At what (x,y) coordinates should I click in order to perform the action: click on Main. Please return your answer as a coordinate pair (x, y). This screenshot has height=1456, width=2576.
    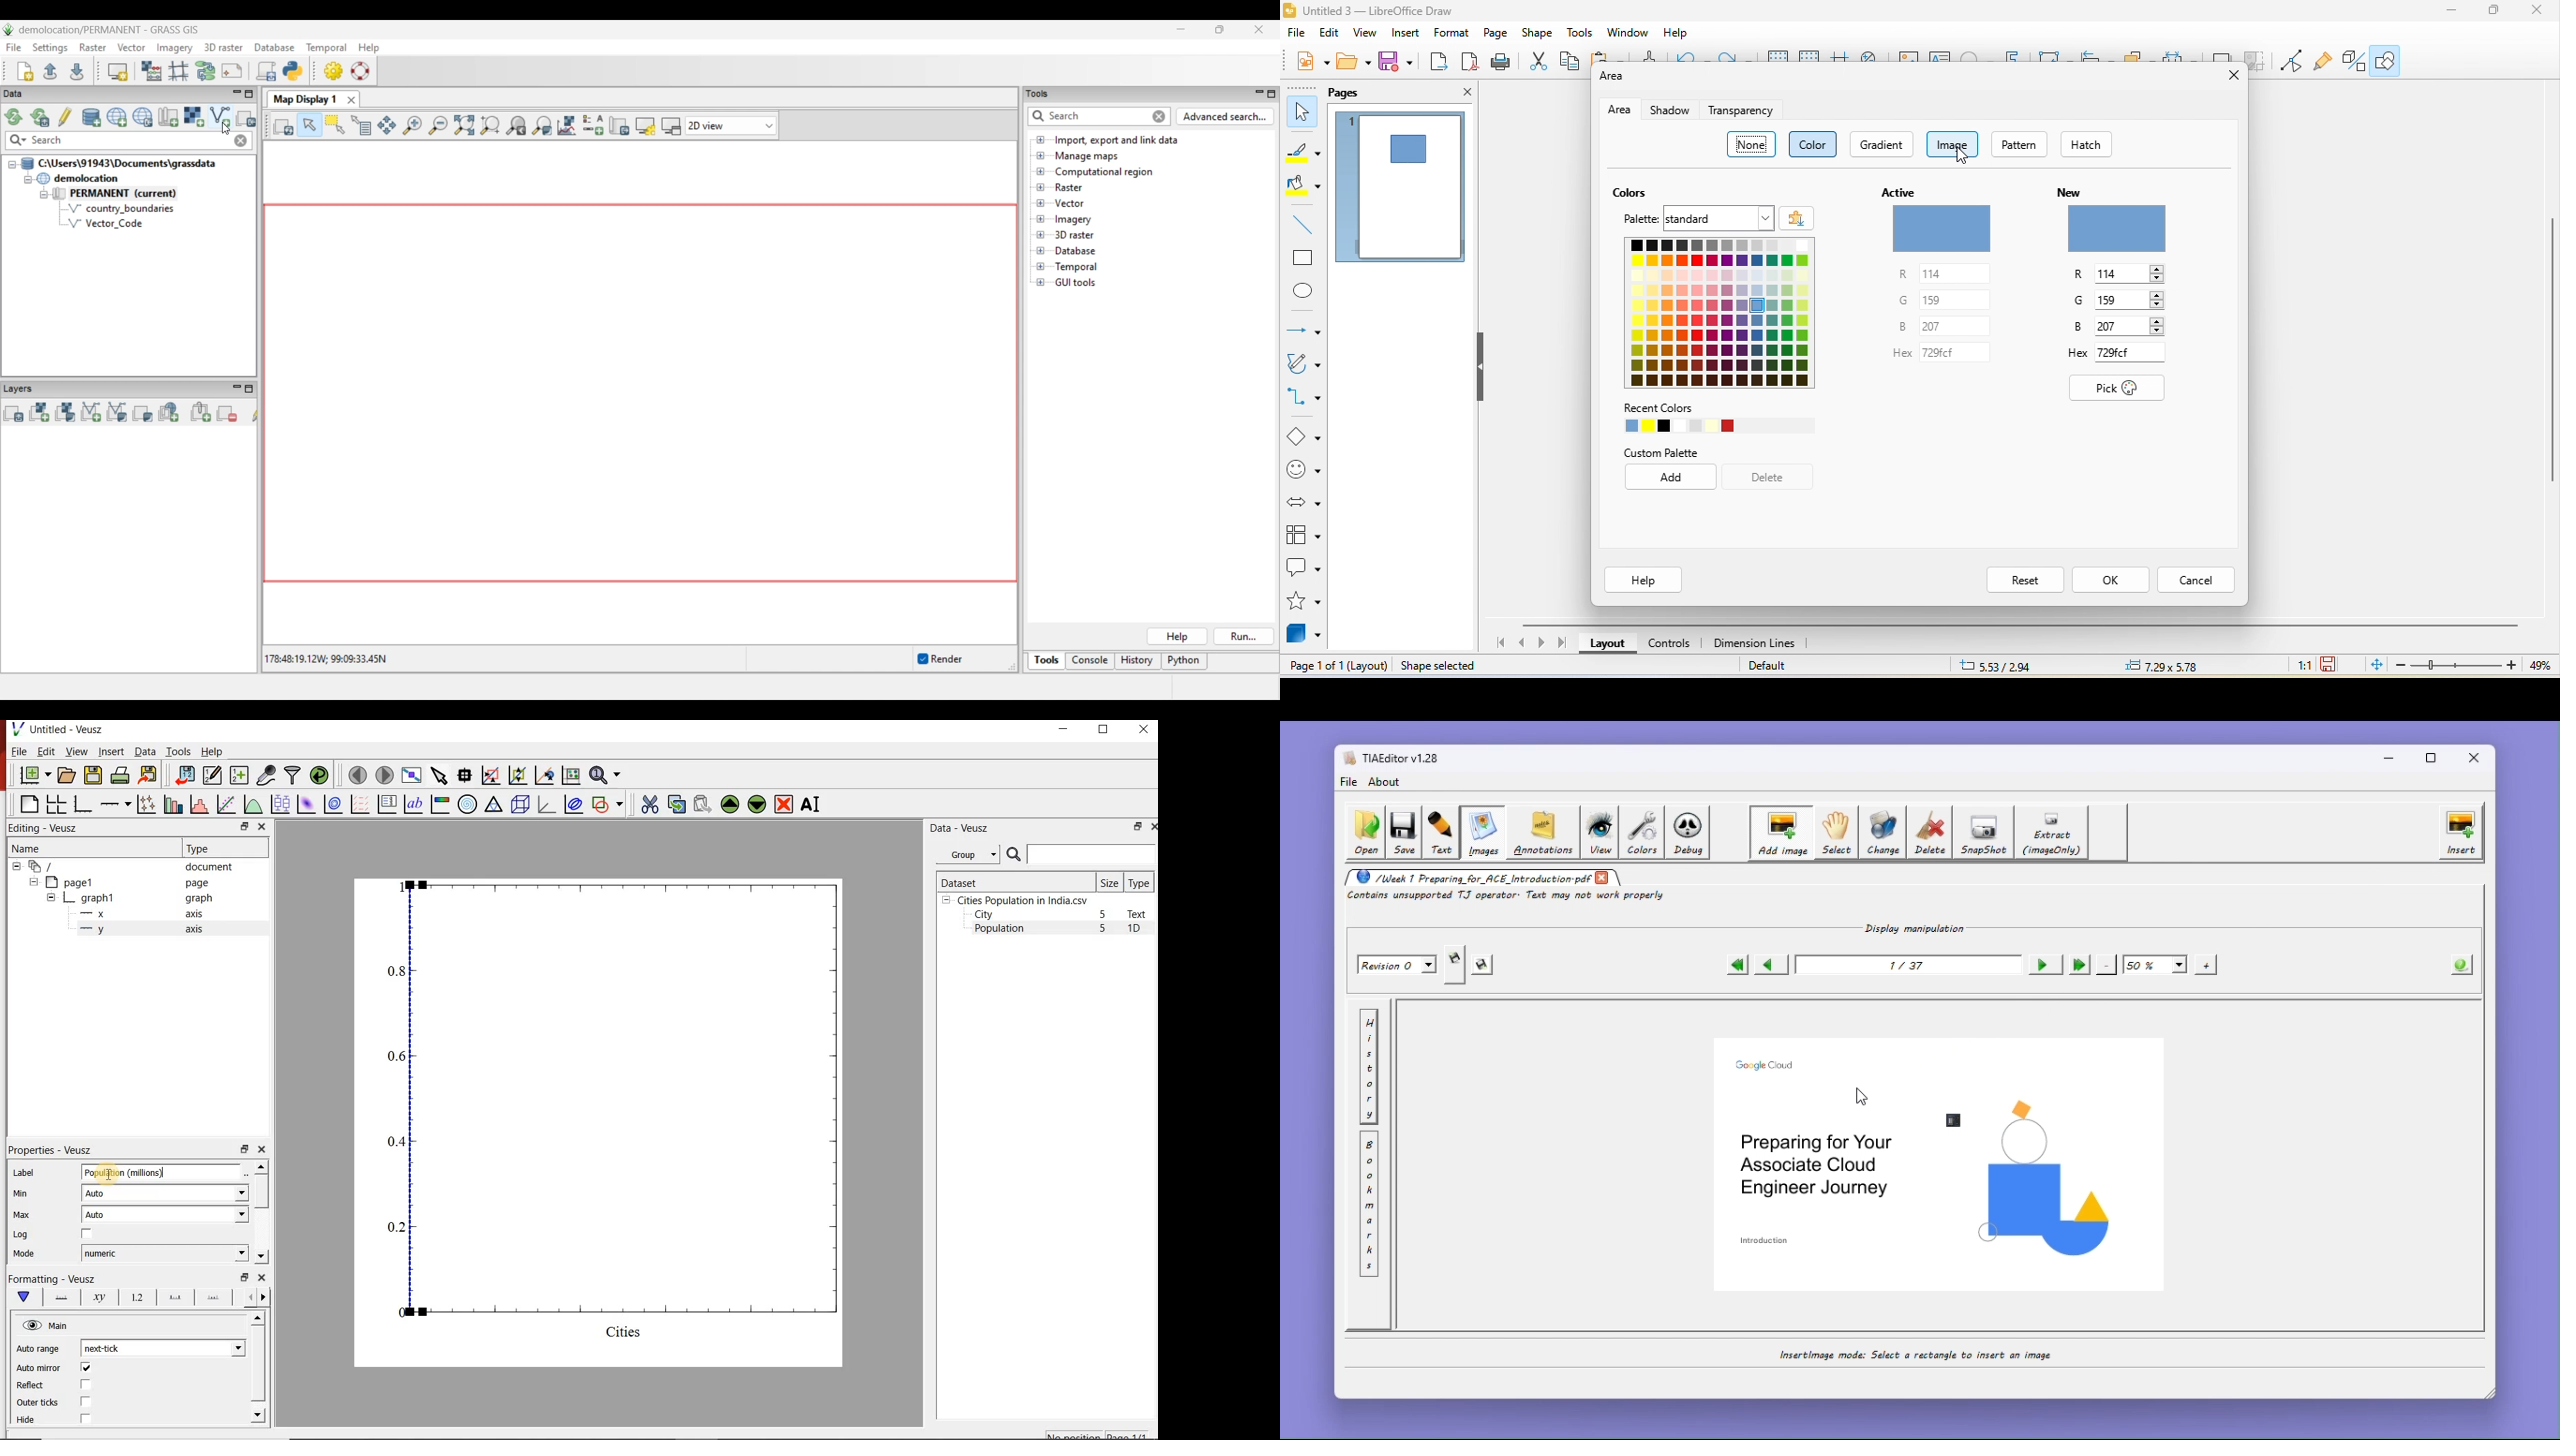
    Looking at the image, I should click on (46, 1326).